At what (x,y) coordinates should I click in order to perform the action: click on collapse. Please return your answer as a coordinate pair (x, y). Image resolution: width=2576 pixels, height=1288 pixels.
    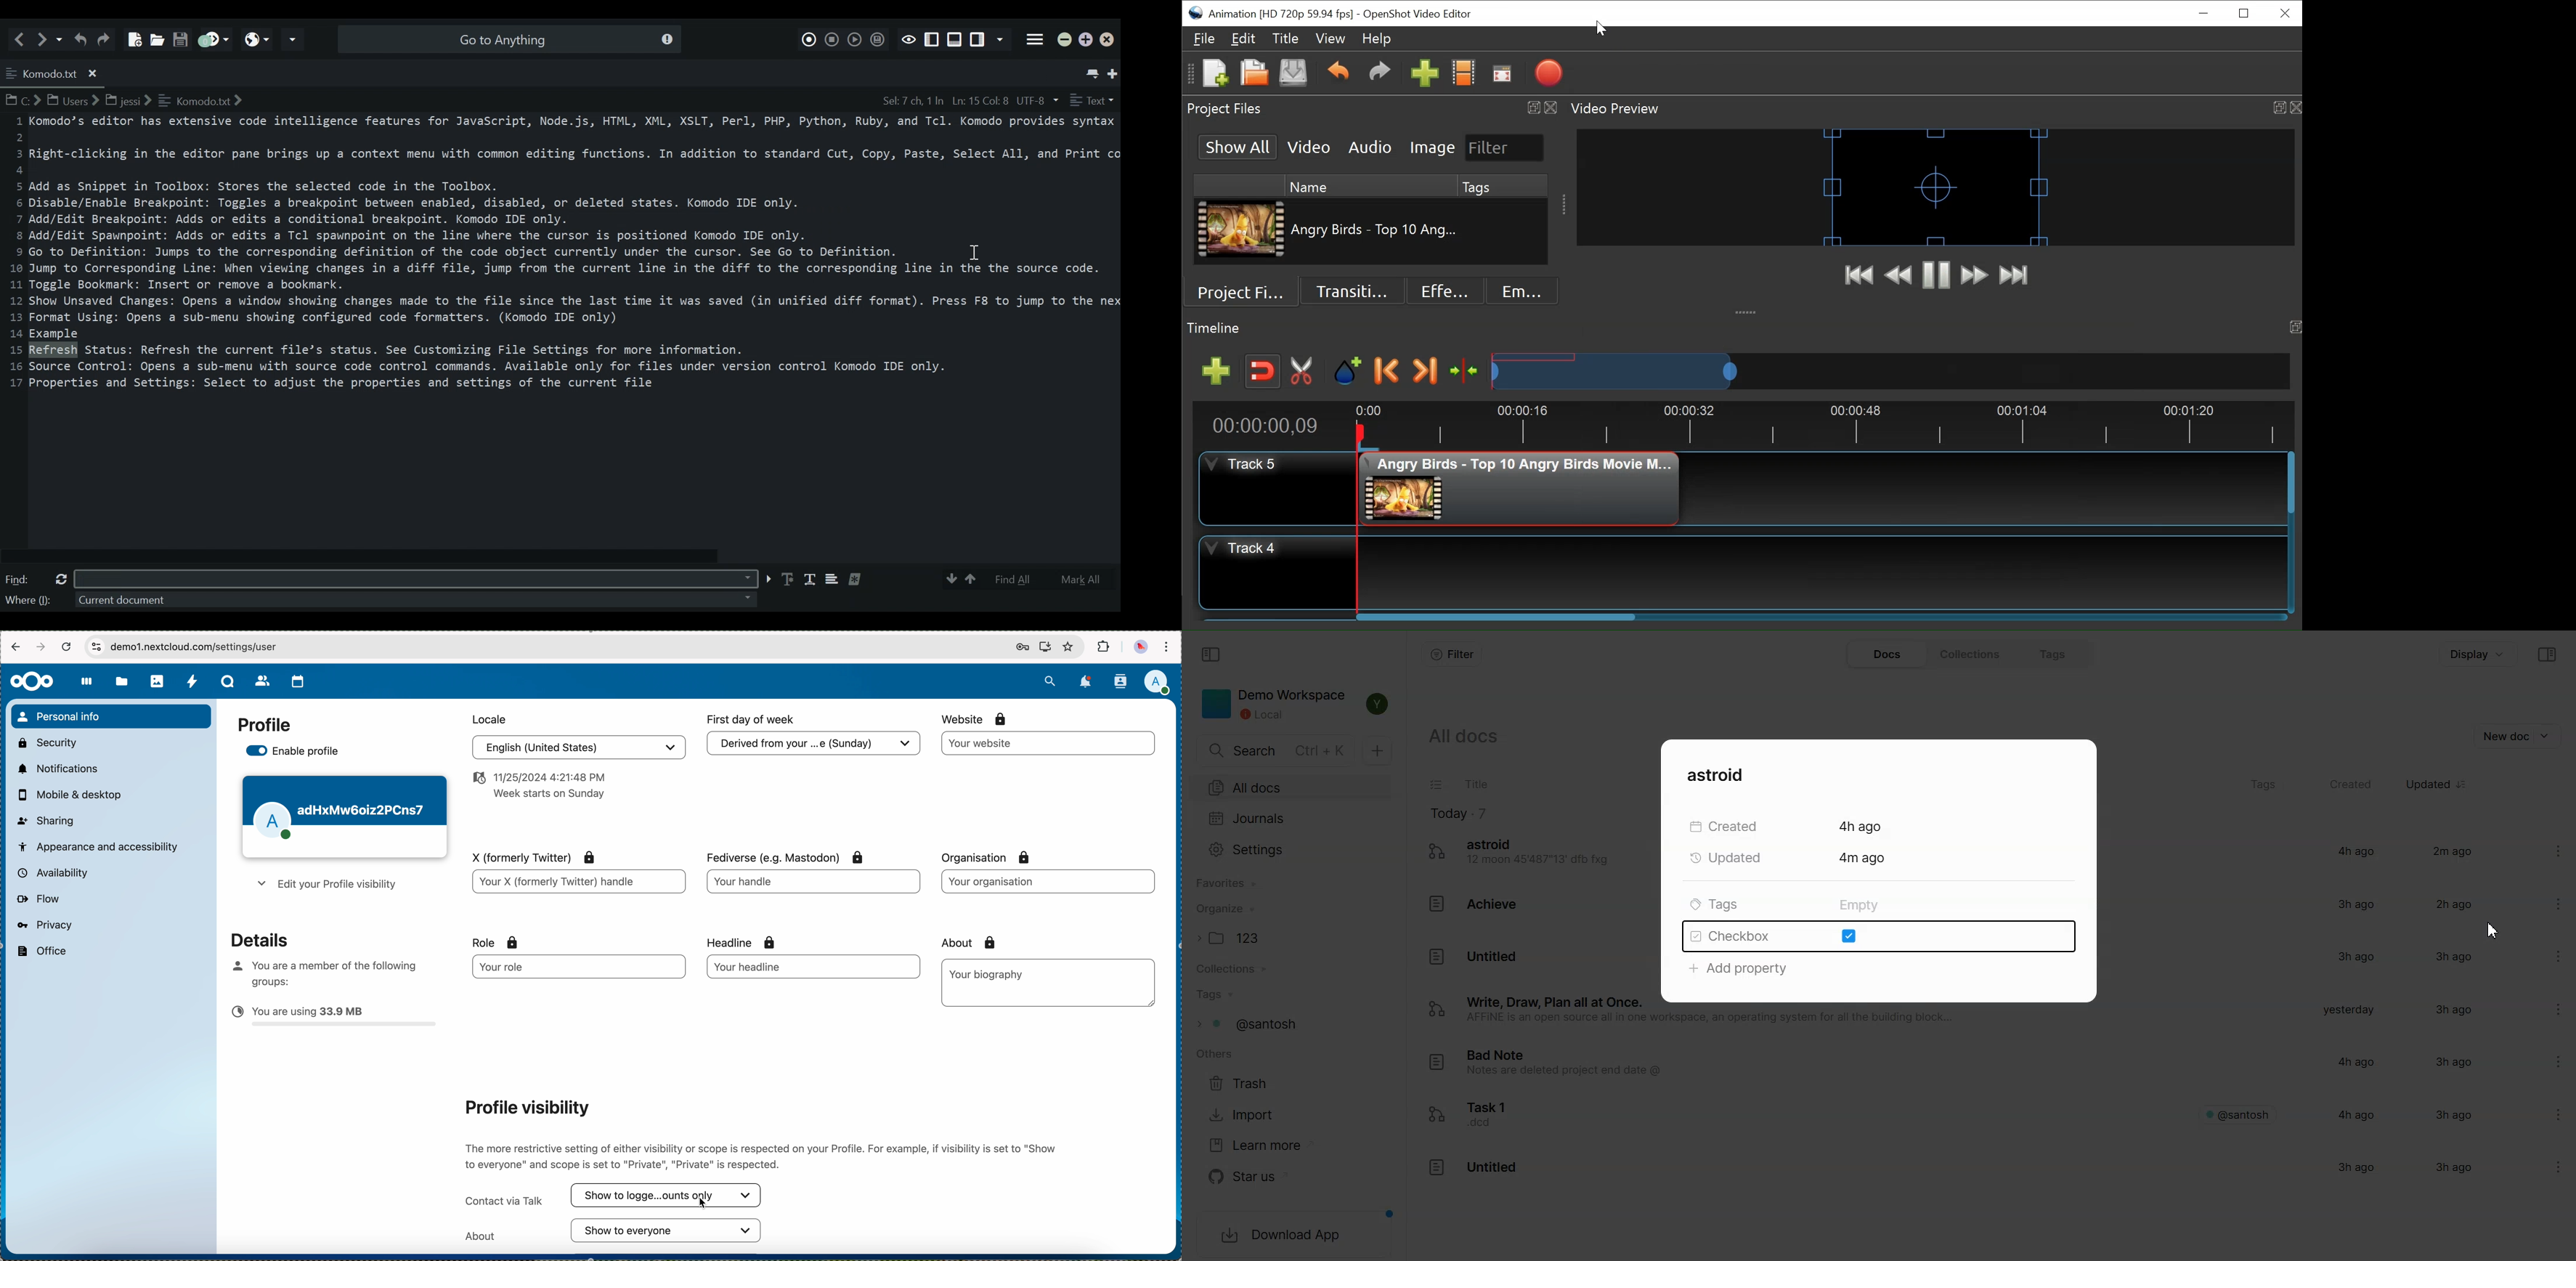
    Looking at the image, I should click on (1746, 311).